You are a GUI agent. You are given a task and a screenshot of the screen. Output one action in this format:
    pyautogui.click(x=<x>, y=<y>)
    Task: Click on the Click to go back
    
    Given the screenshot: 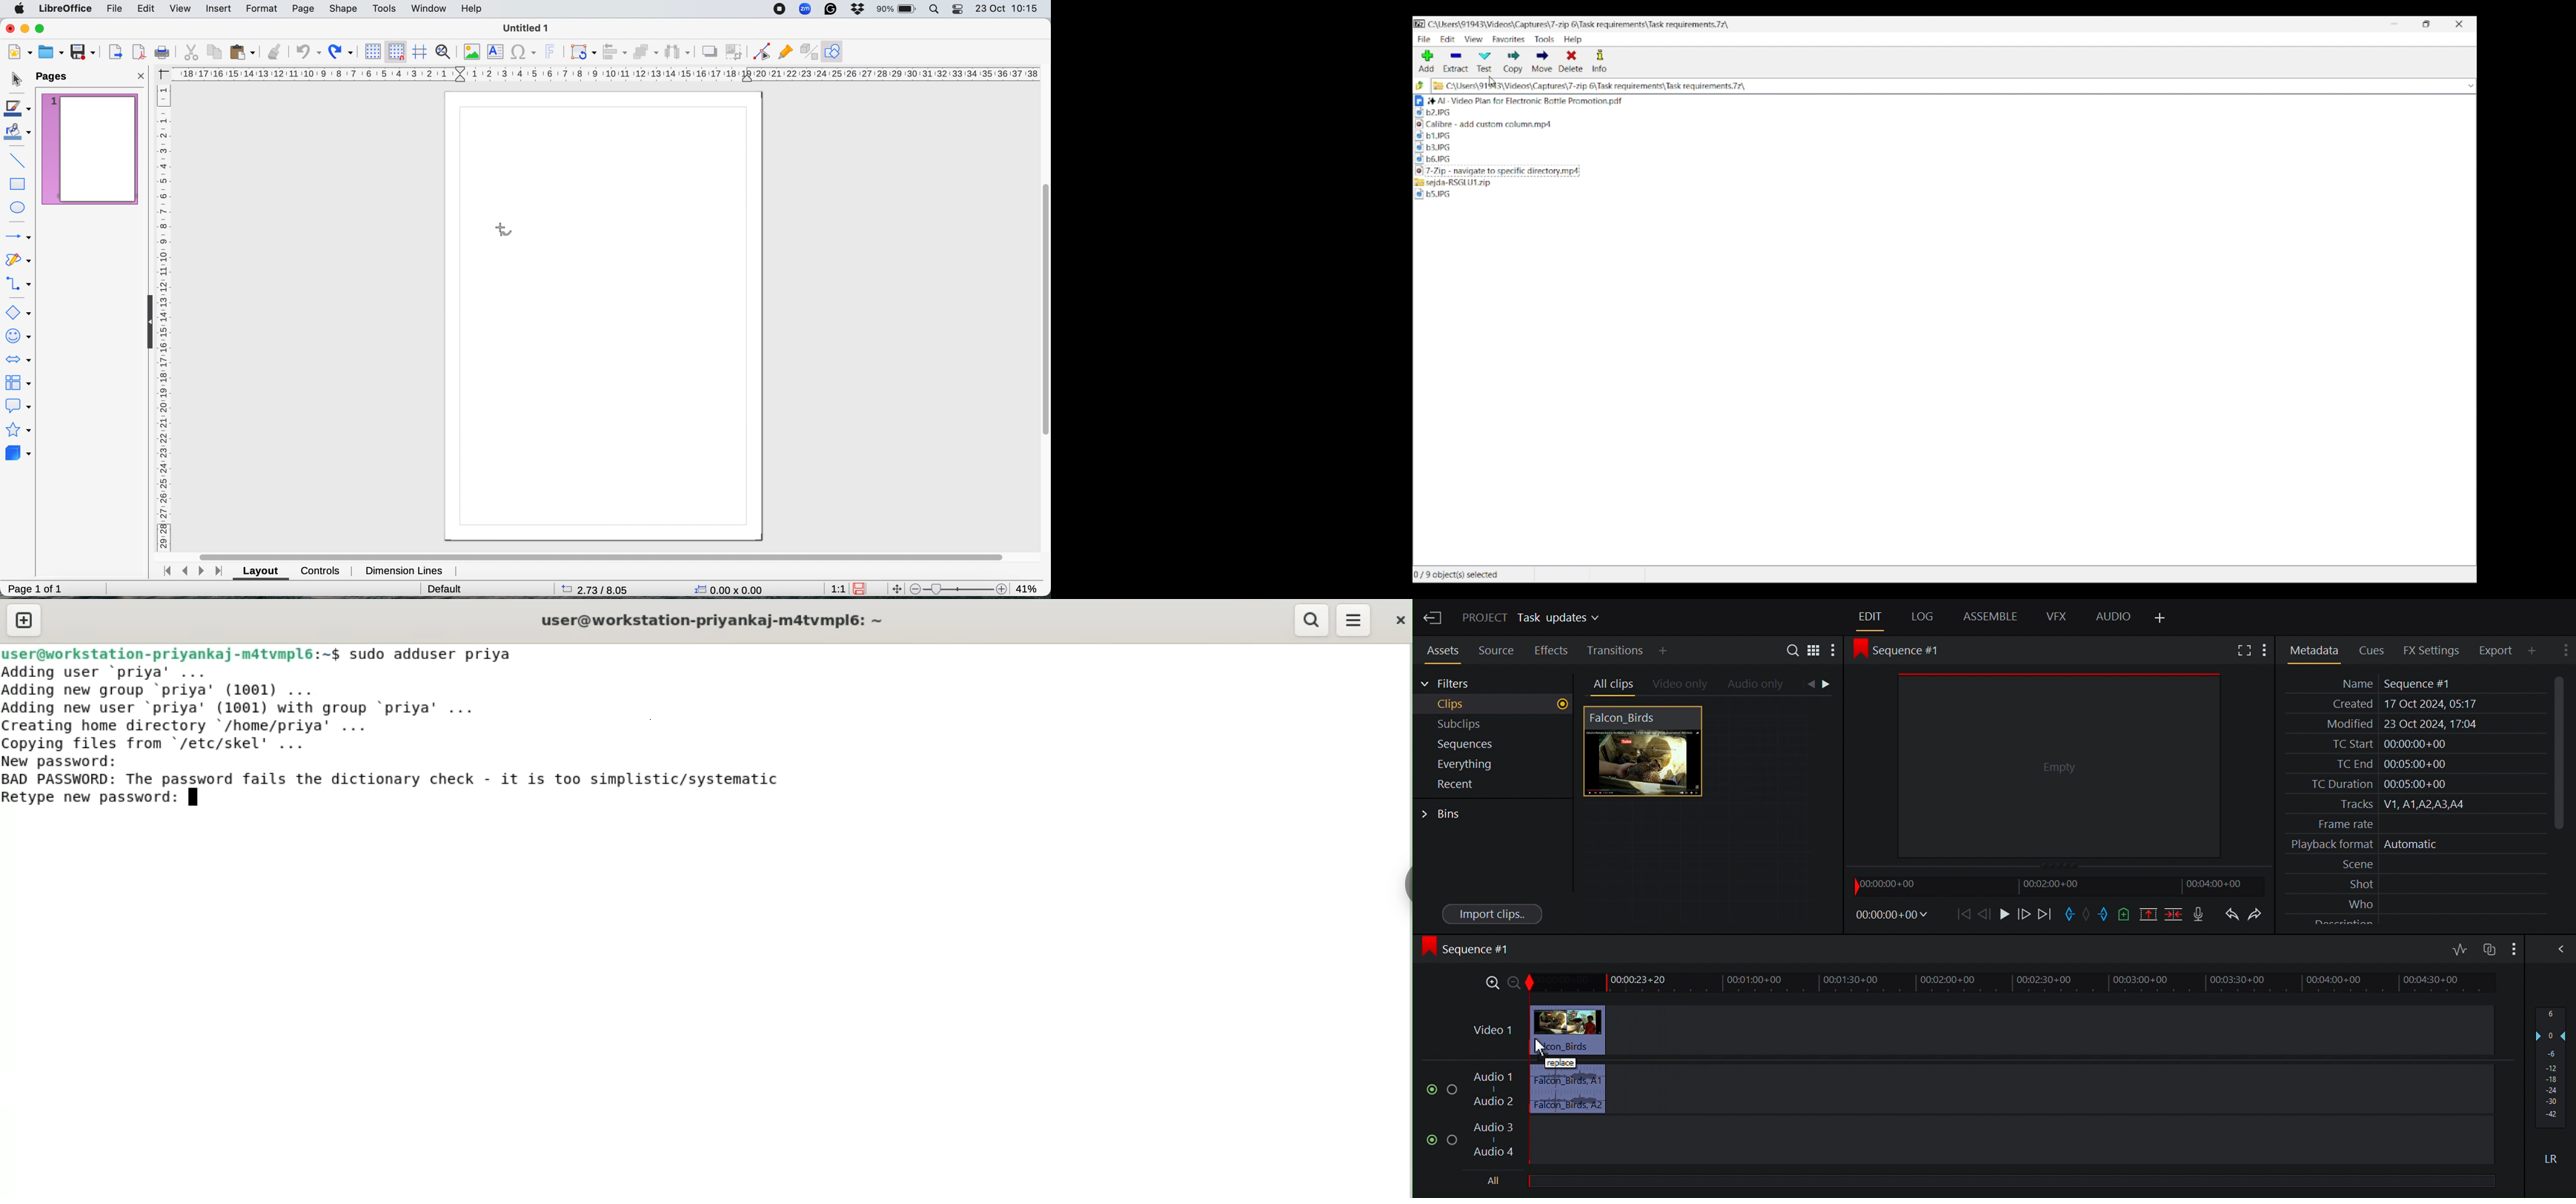 What is the action you would take?
    pyautogui.click(x=1810, y=684)
    